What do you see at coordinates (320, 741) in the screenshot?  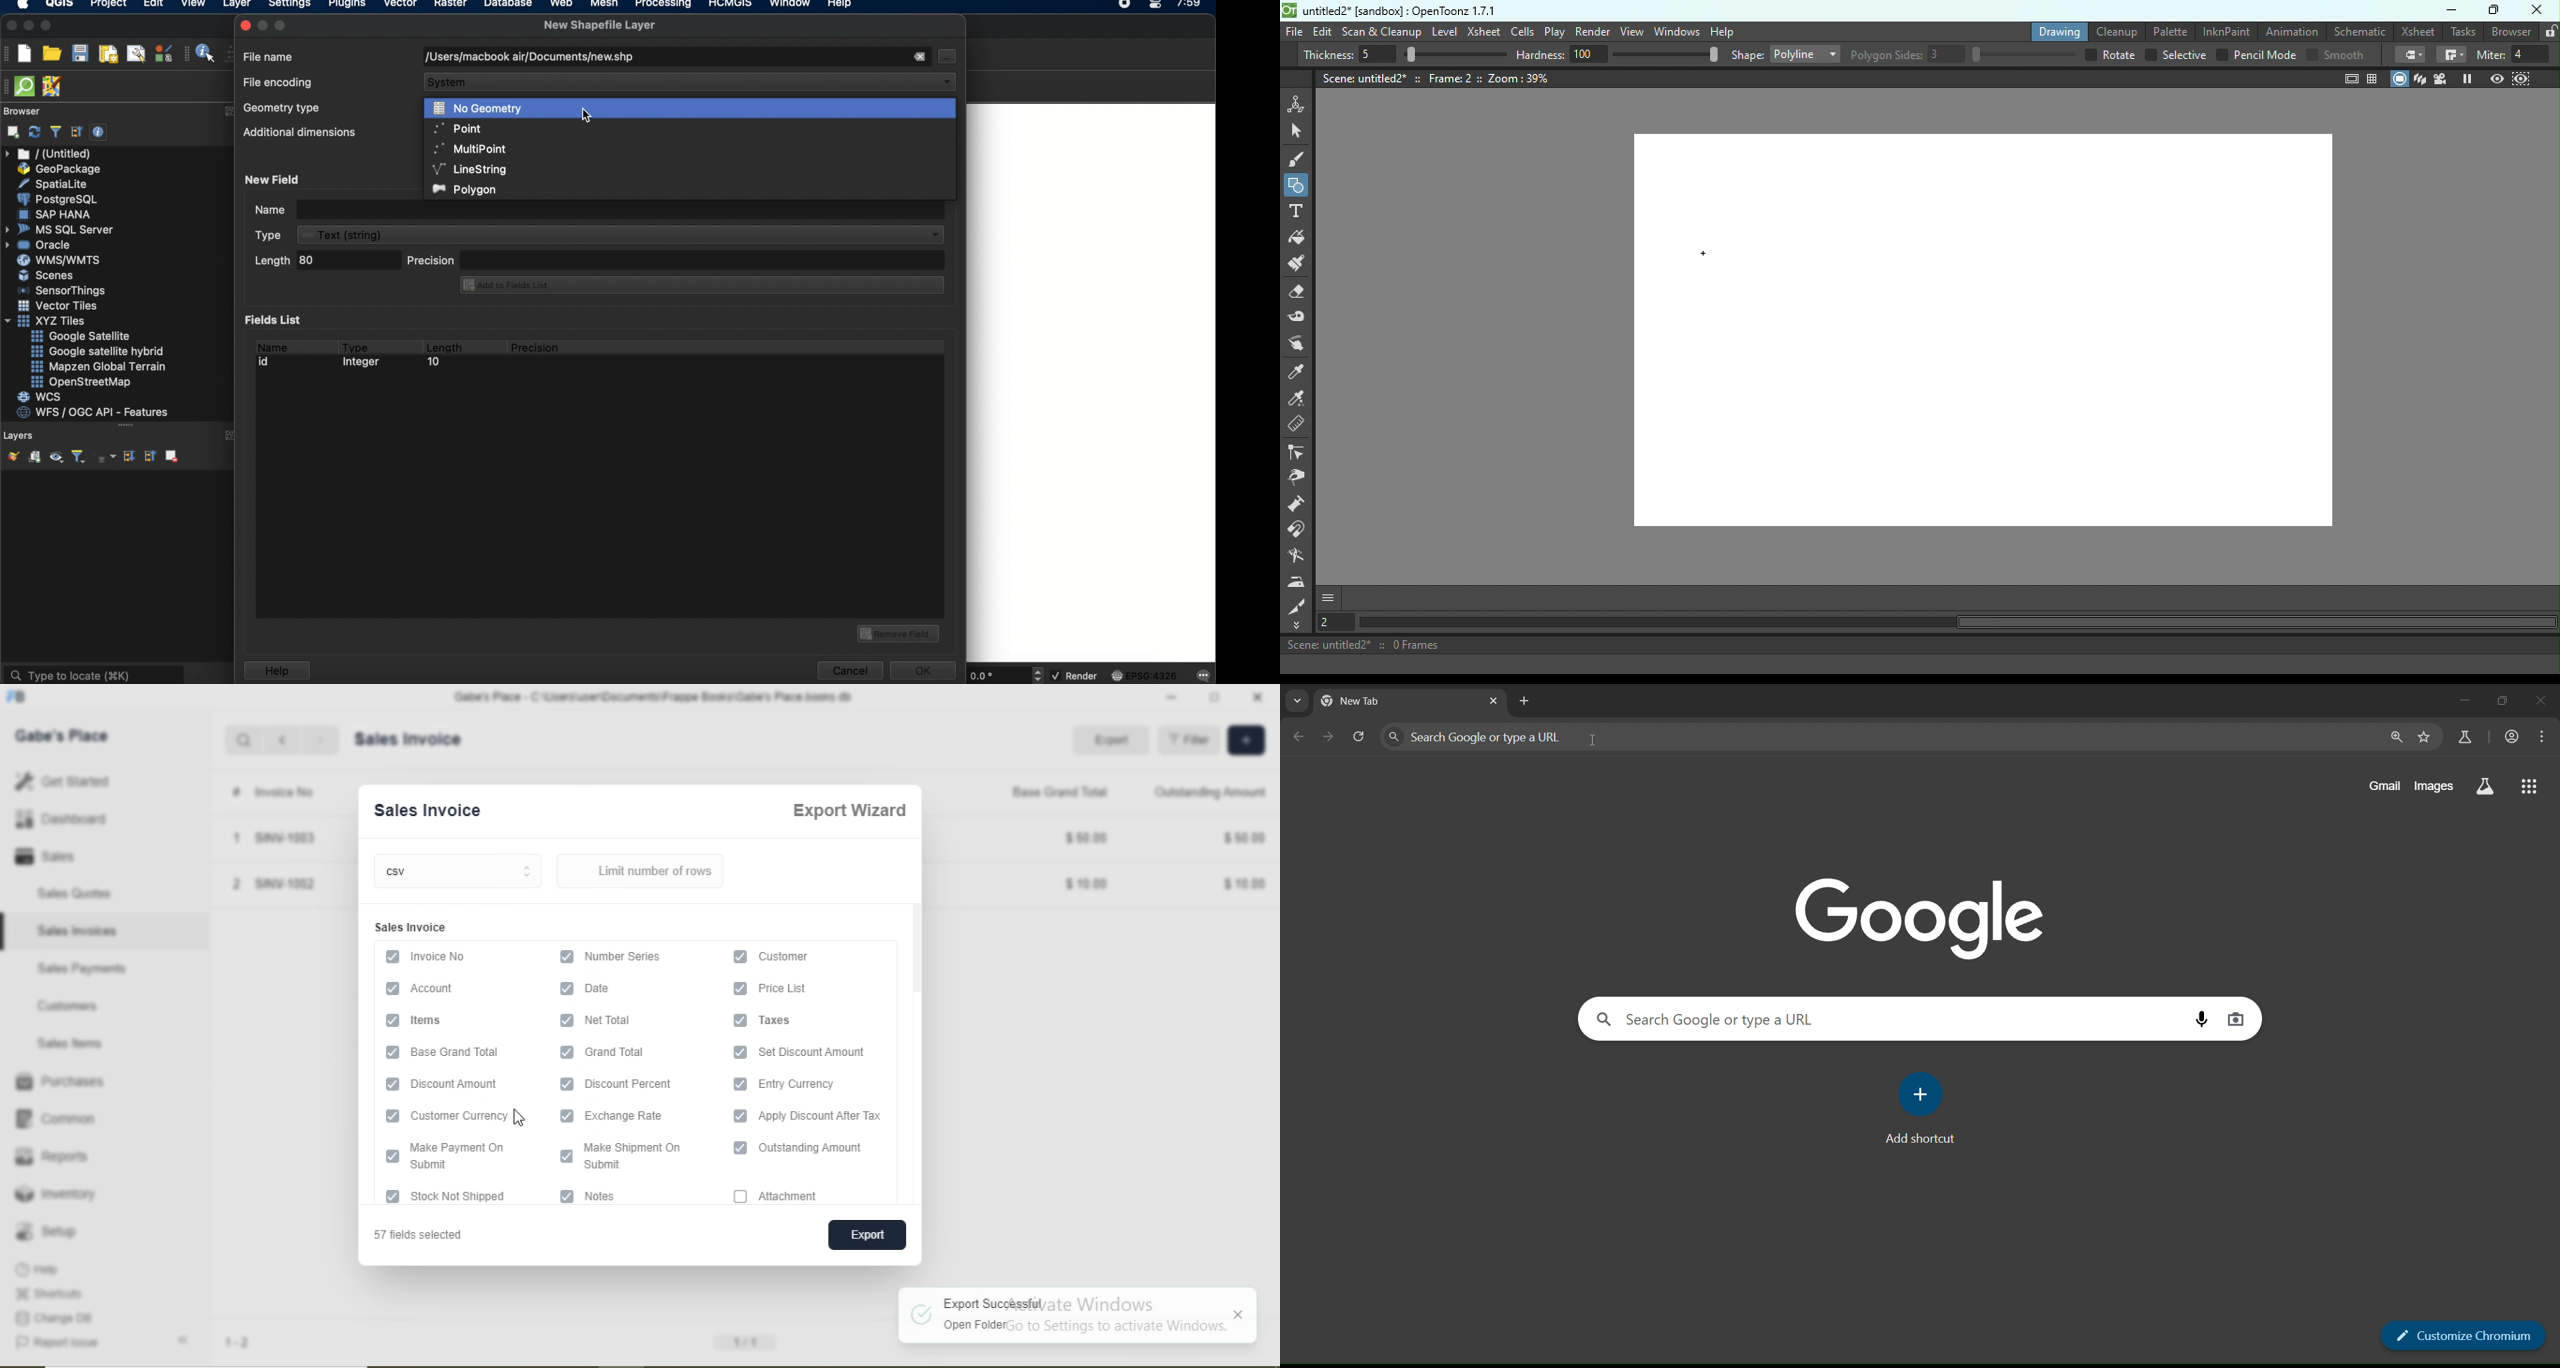 I see `next` at bounding box center [320, 741].